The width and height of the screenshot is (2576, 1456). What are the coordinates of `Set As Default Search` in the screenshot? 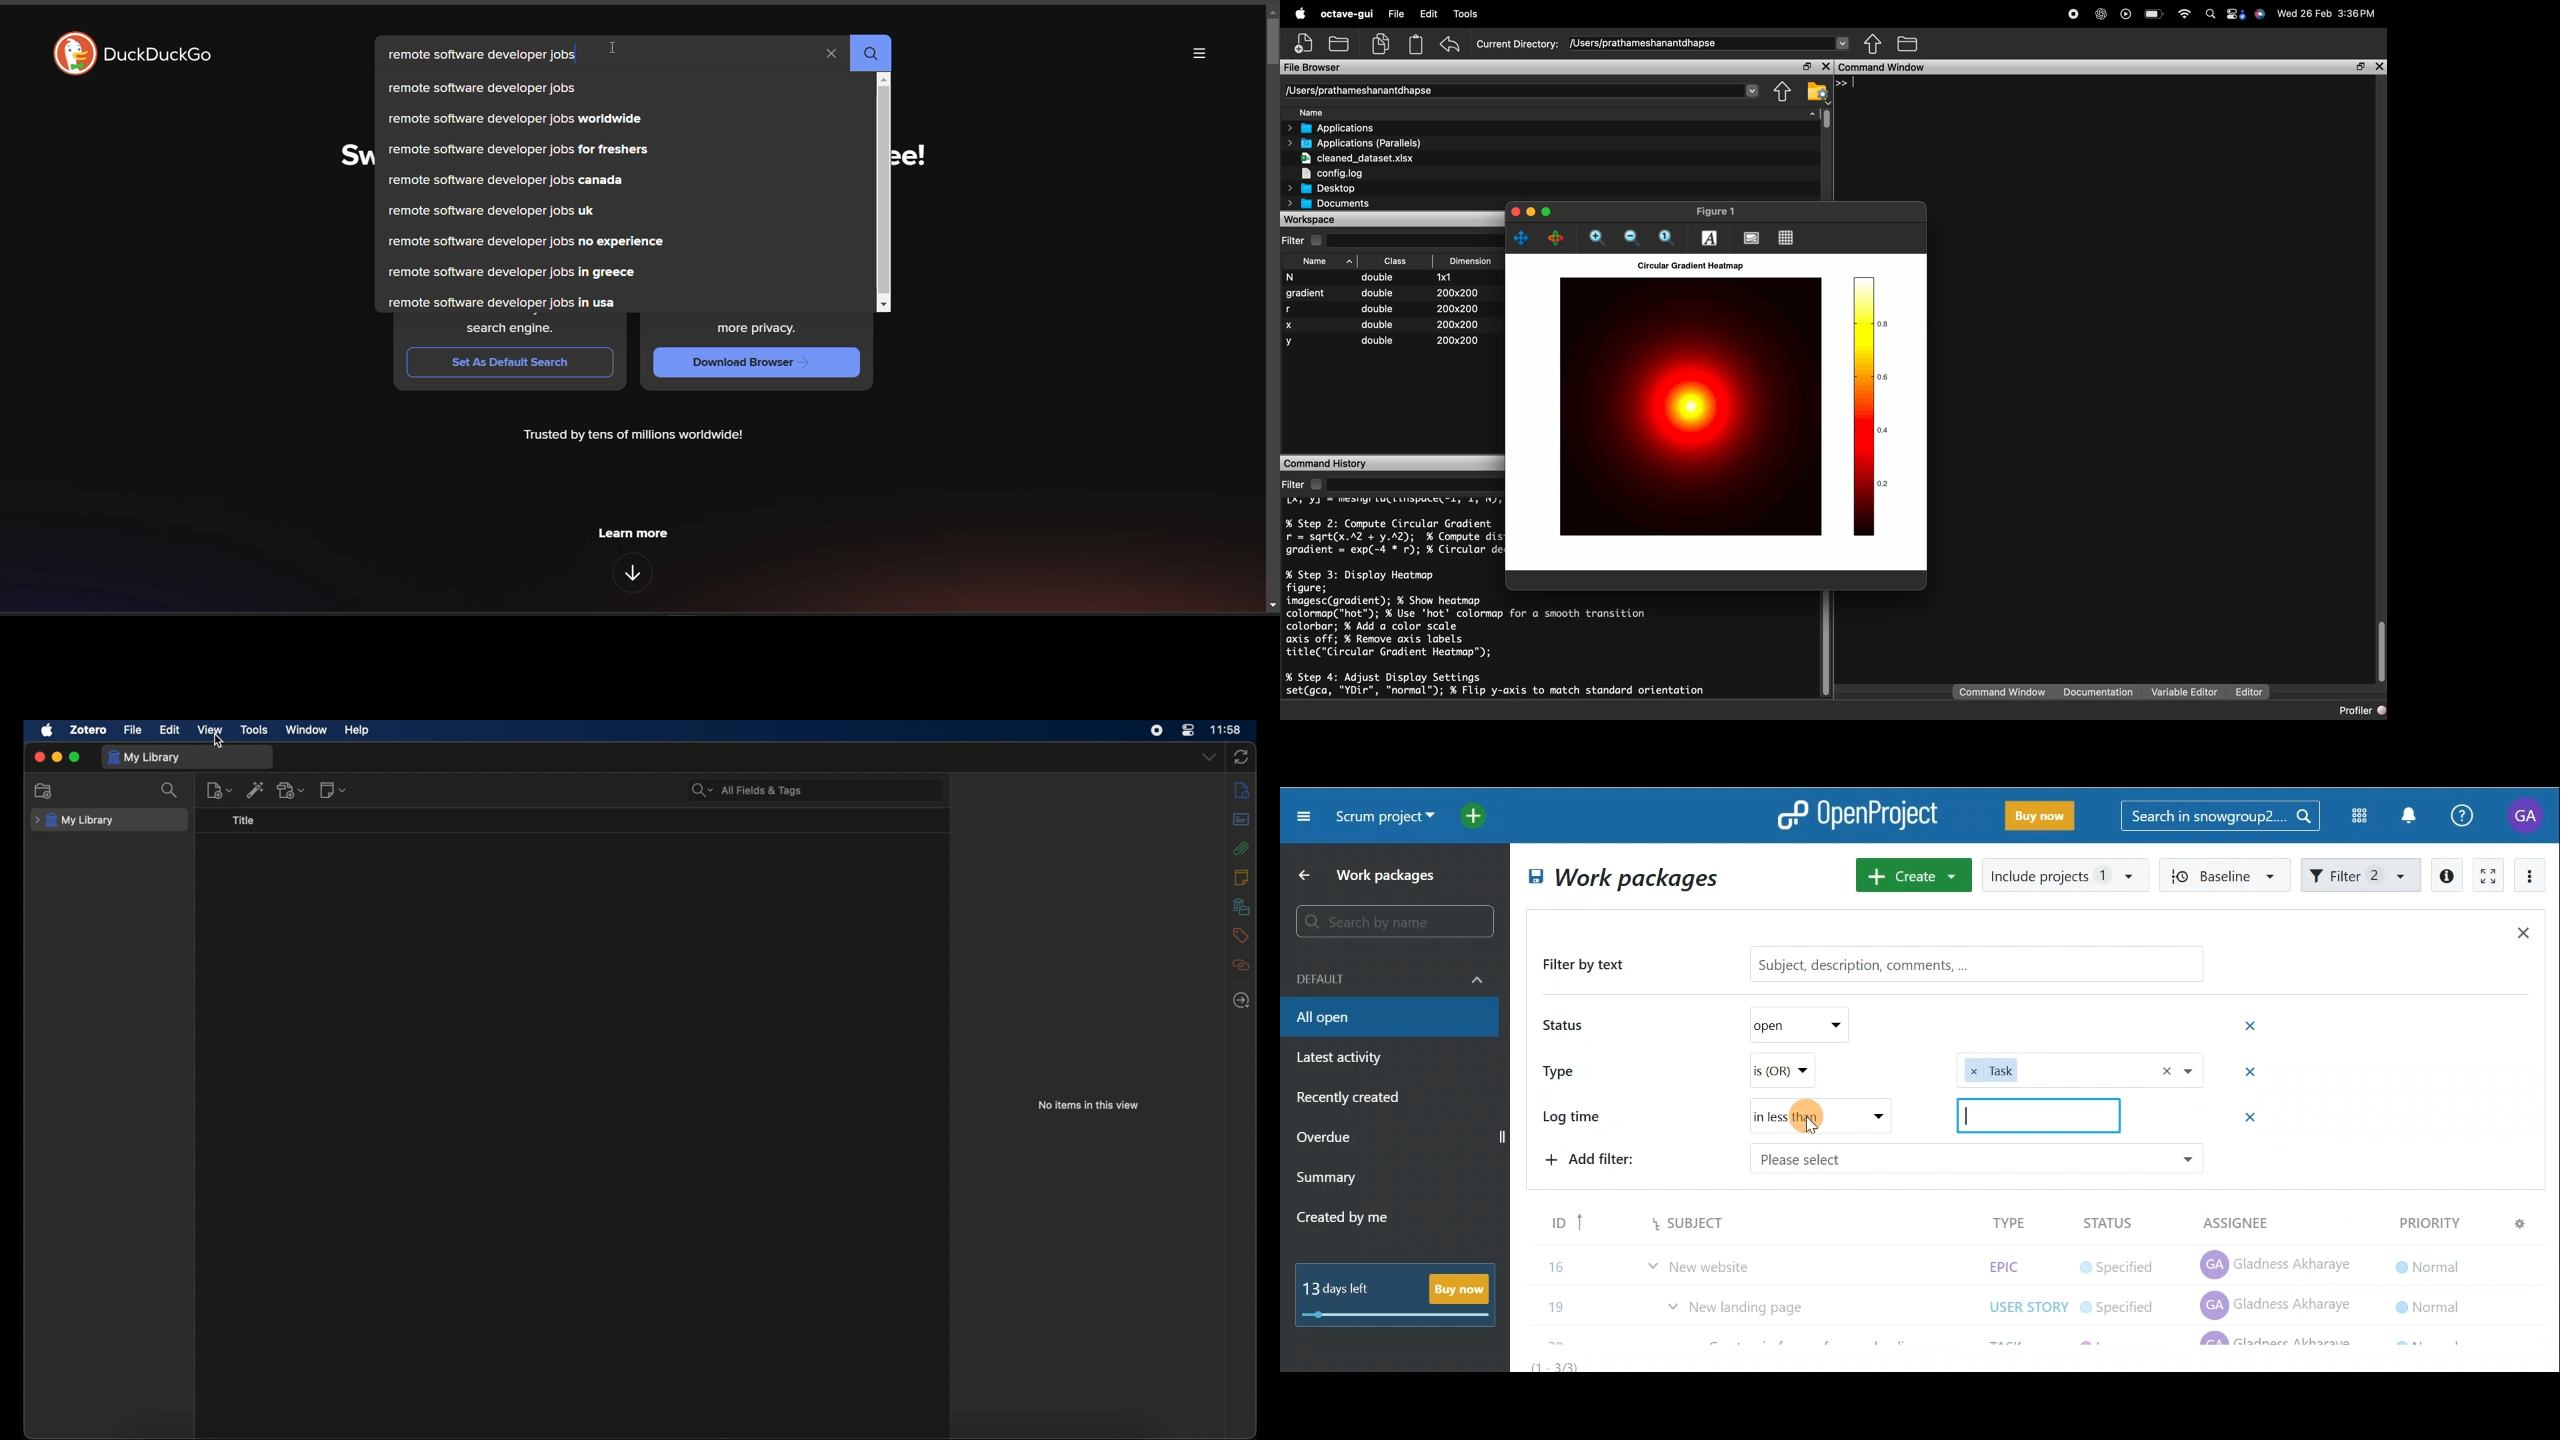 It's located at (506, 363).